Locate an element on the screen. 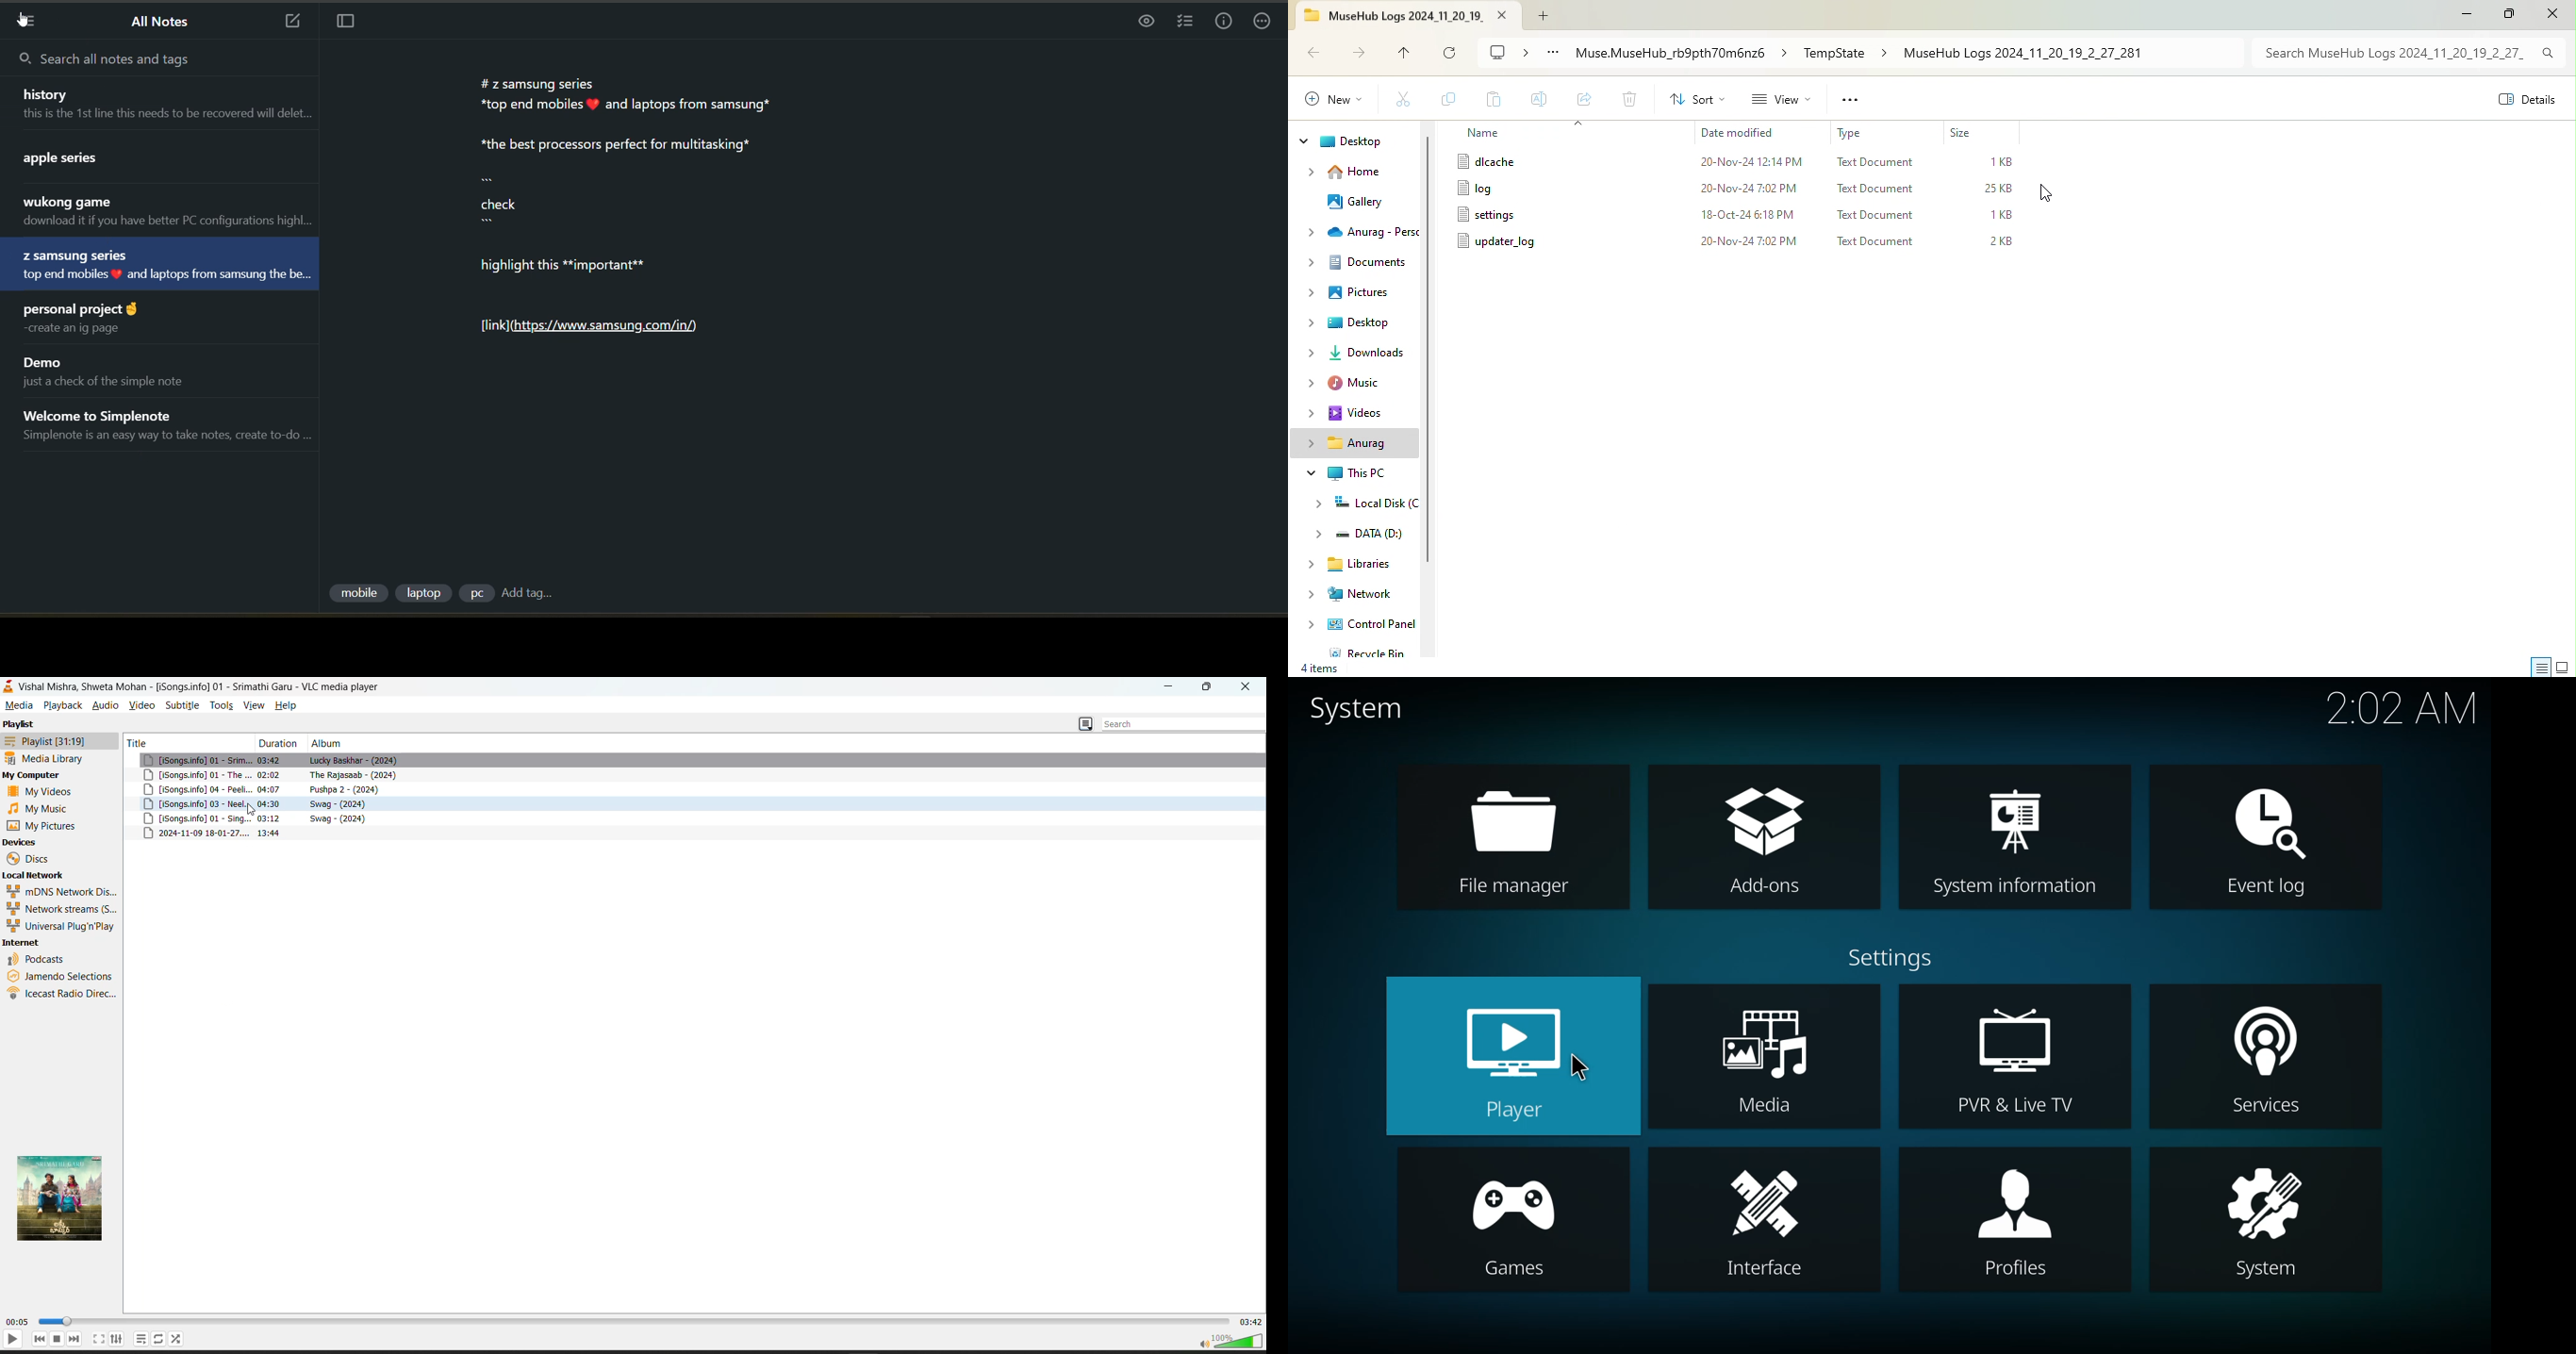 Image resolution: width=2576 pixels, height=1372 pixels. song is located at coordinates (694, 759).